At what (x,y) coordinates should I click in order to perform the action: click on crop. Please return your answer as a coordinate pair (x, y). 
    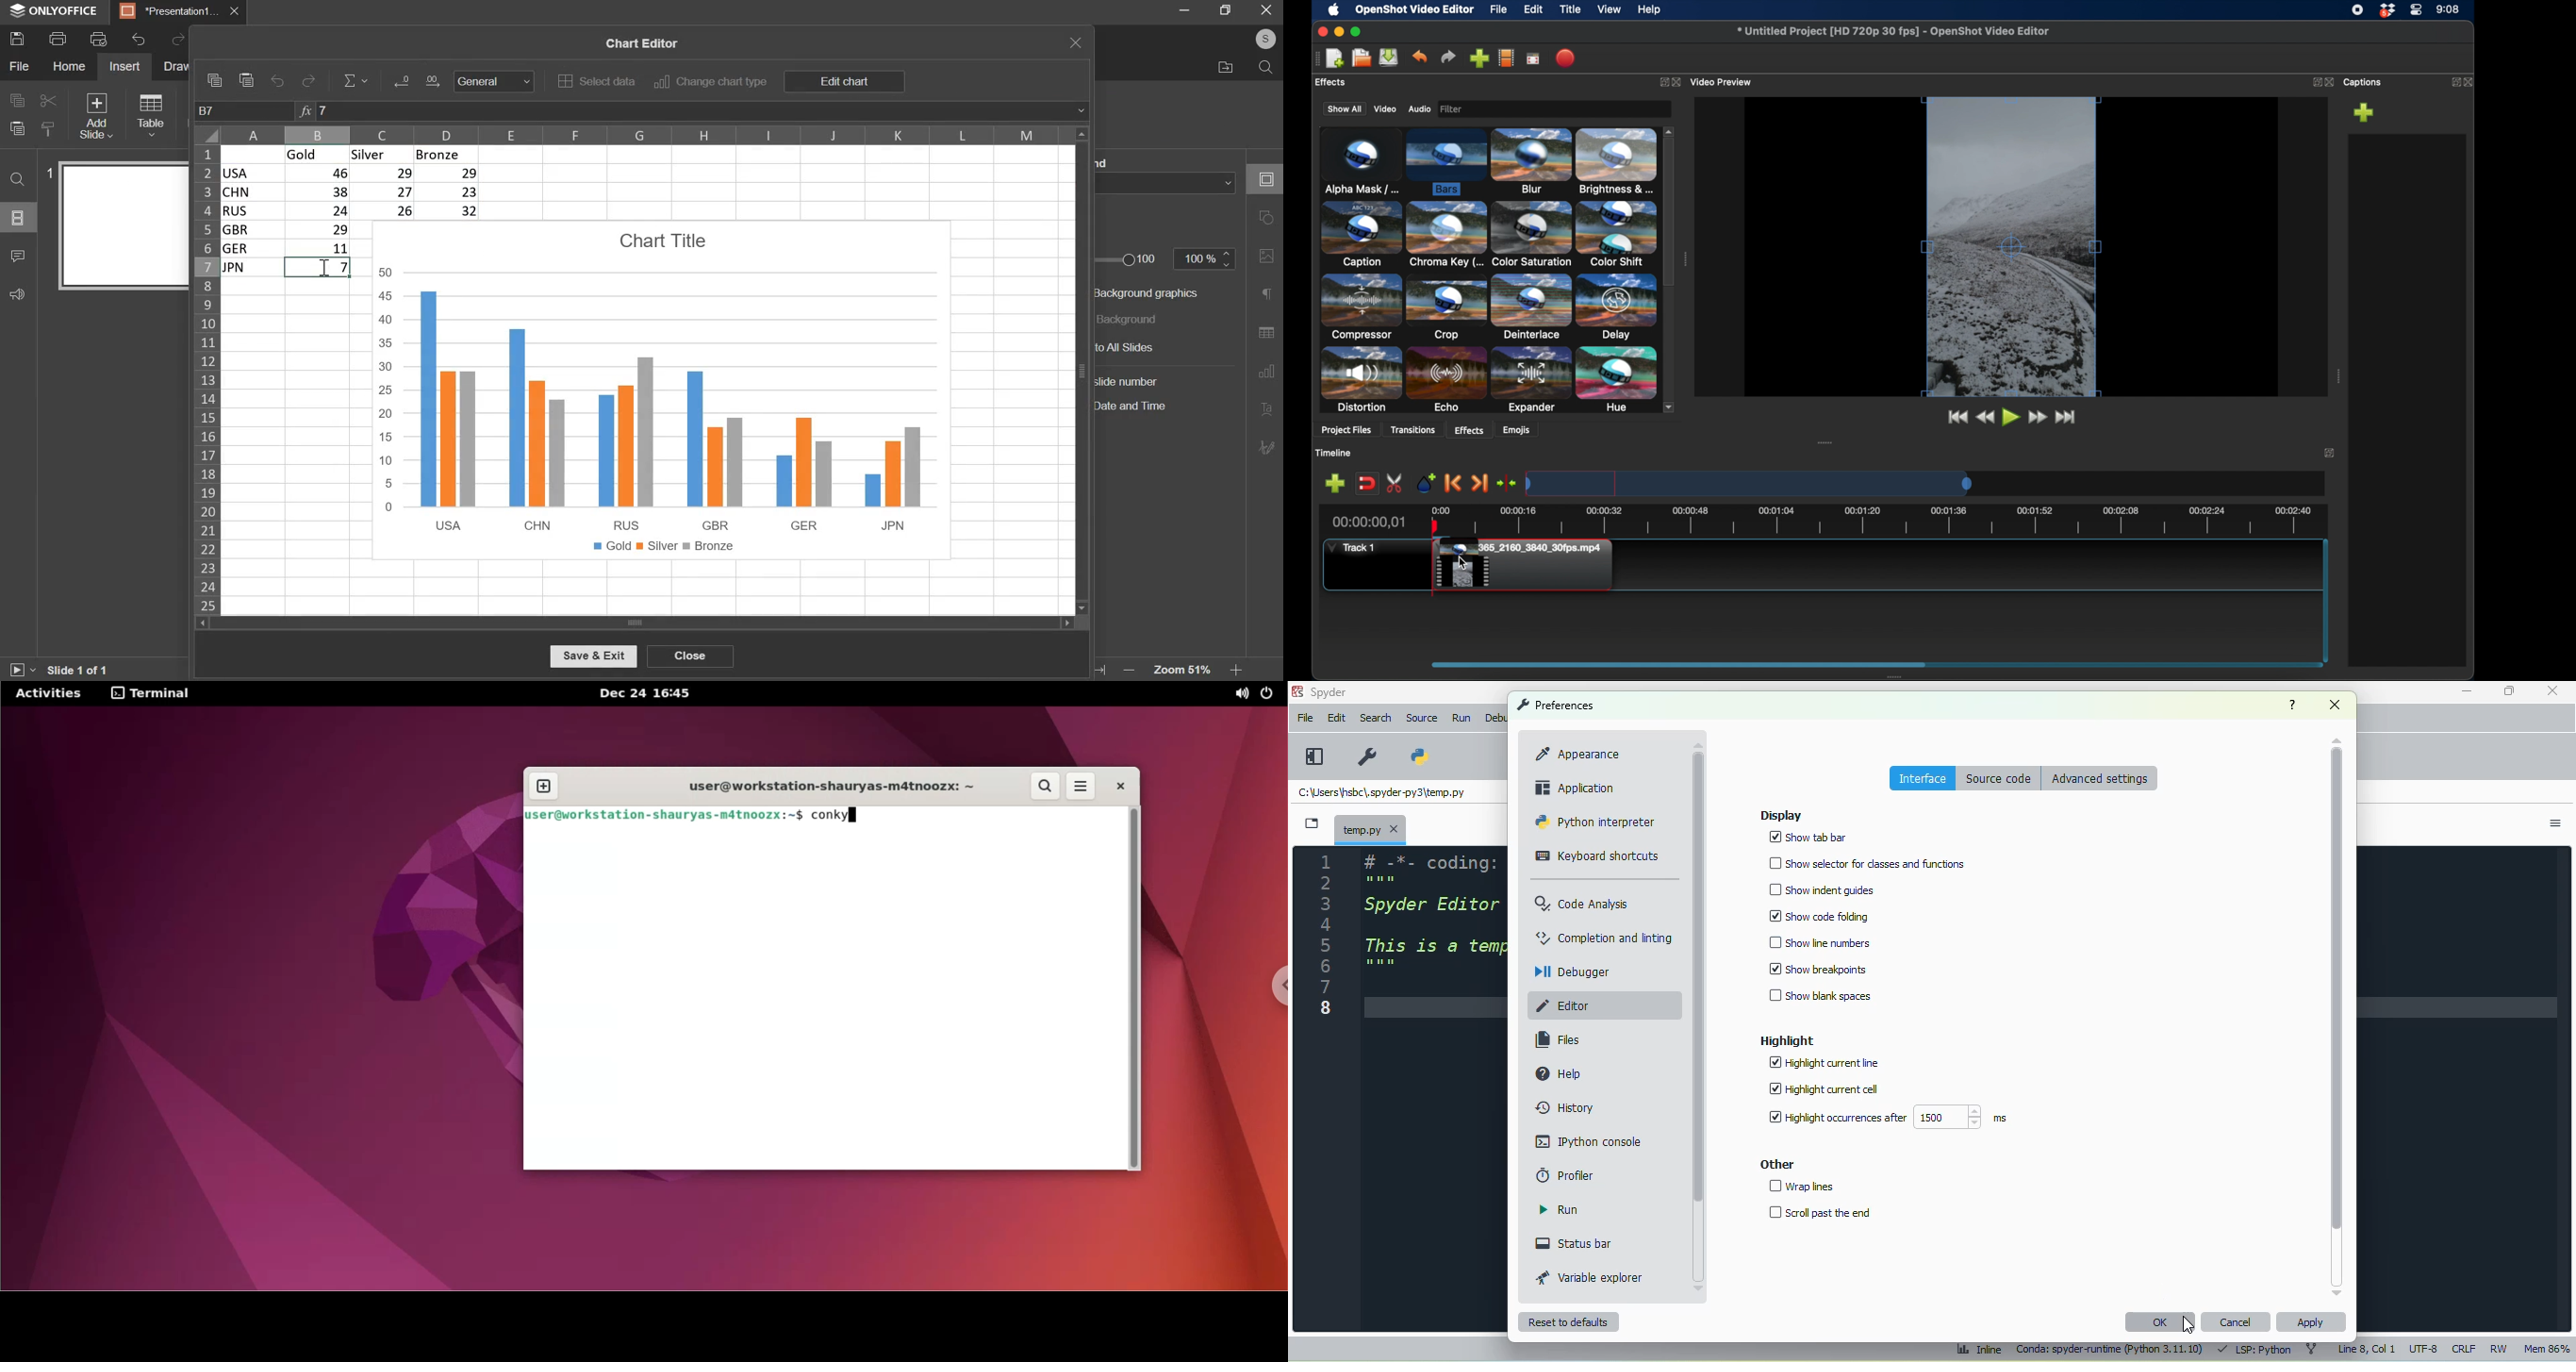
    Looking at the image, I should click on (1446, 308).